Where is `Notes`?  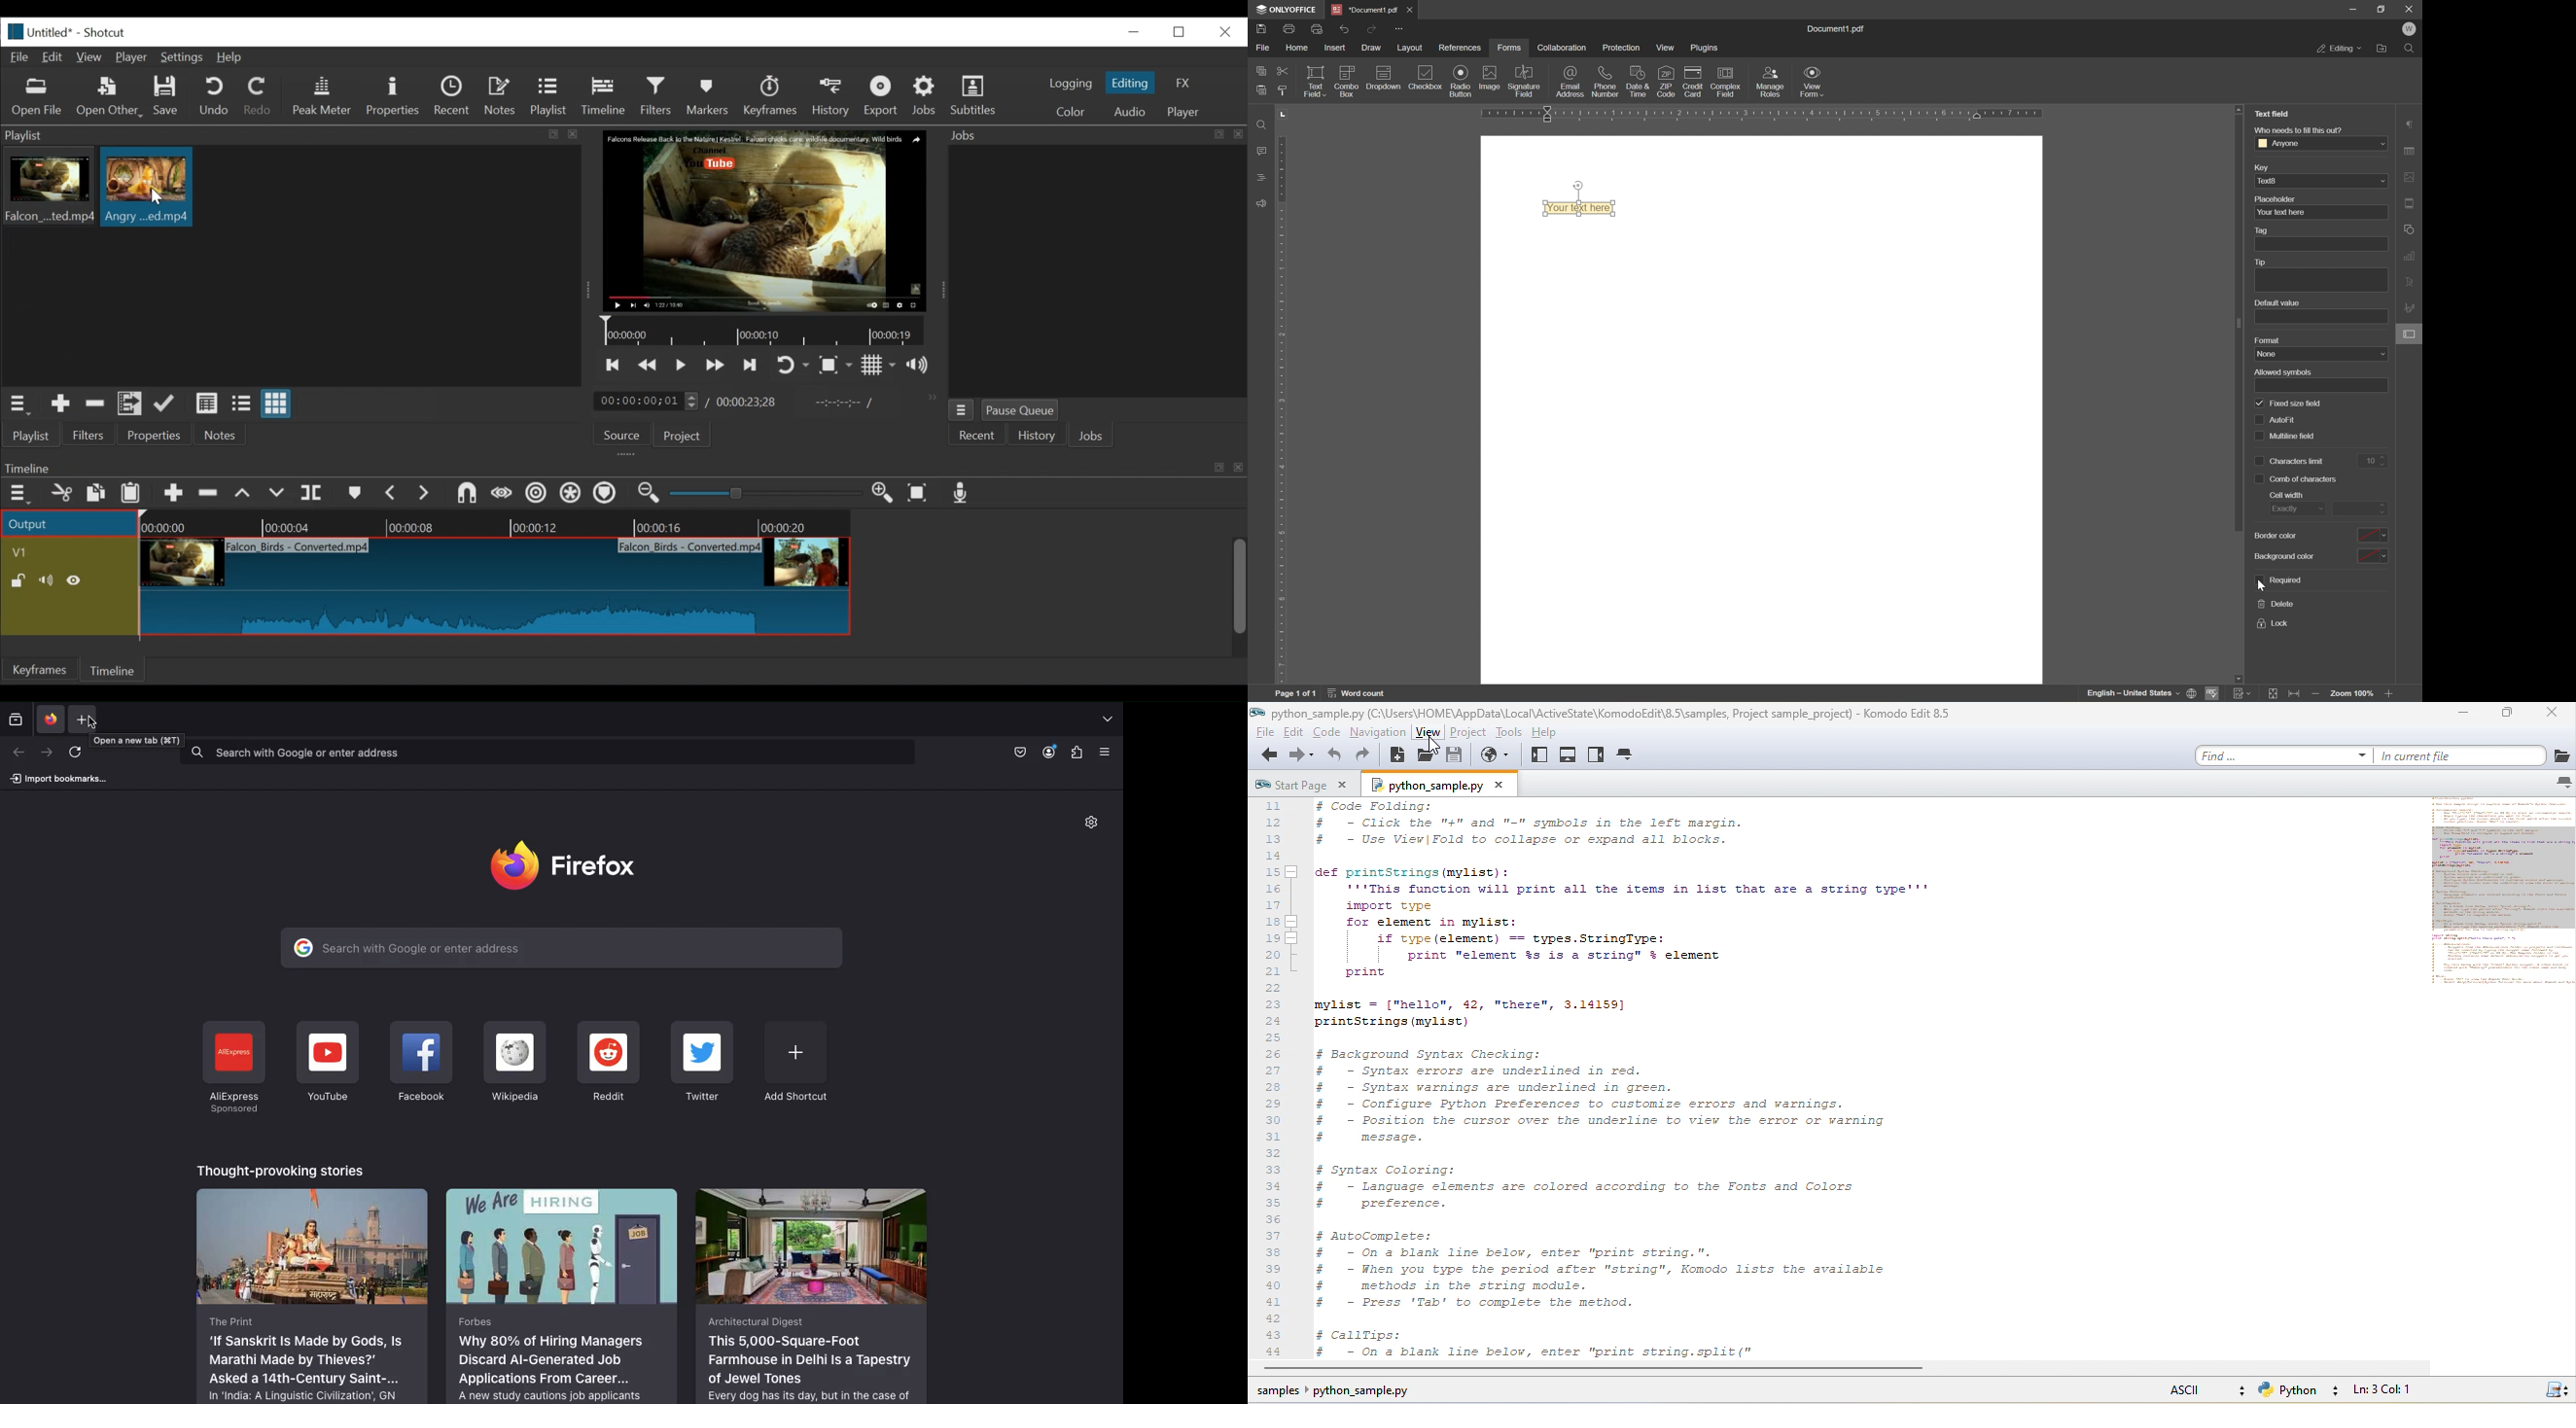 Notes is located at coordinates (503, 96).